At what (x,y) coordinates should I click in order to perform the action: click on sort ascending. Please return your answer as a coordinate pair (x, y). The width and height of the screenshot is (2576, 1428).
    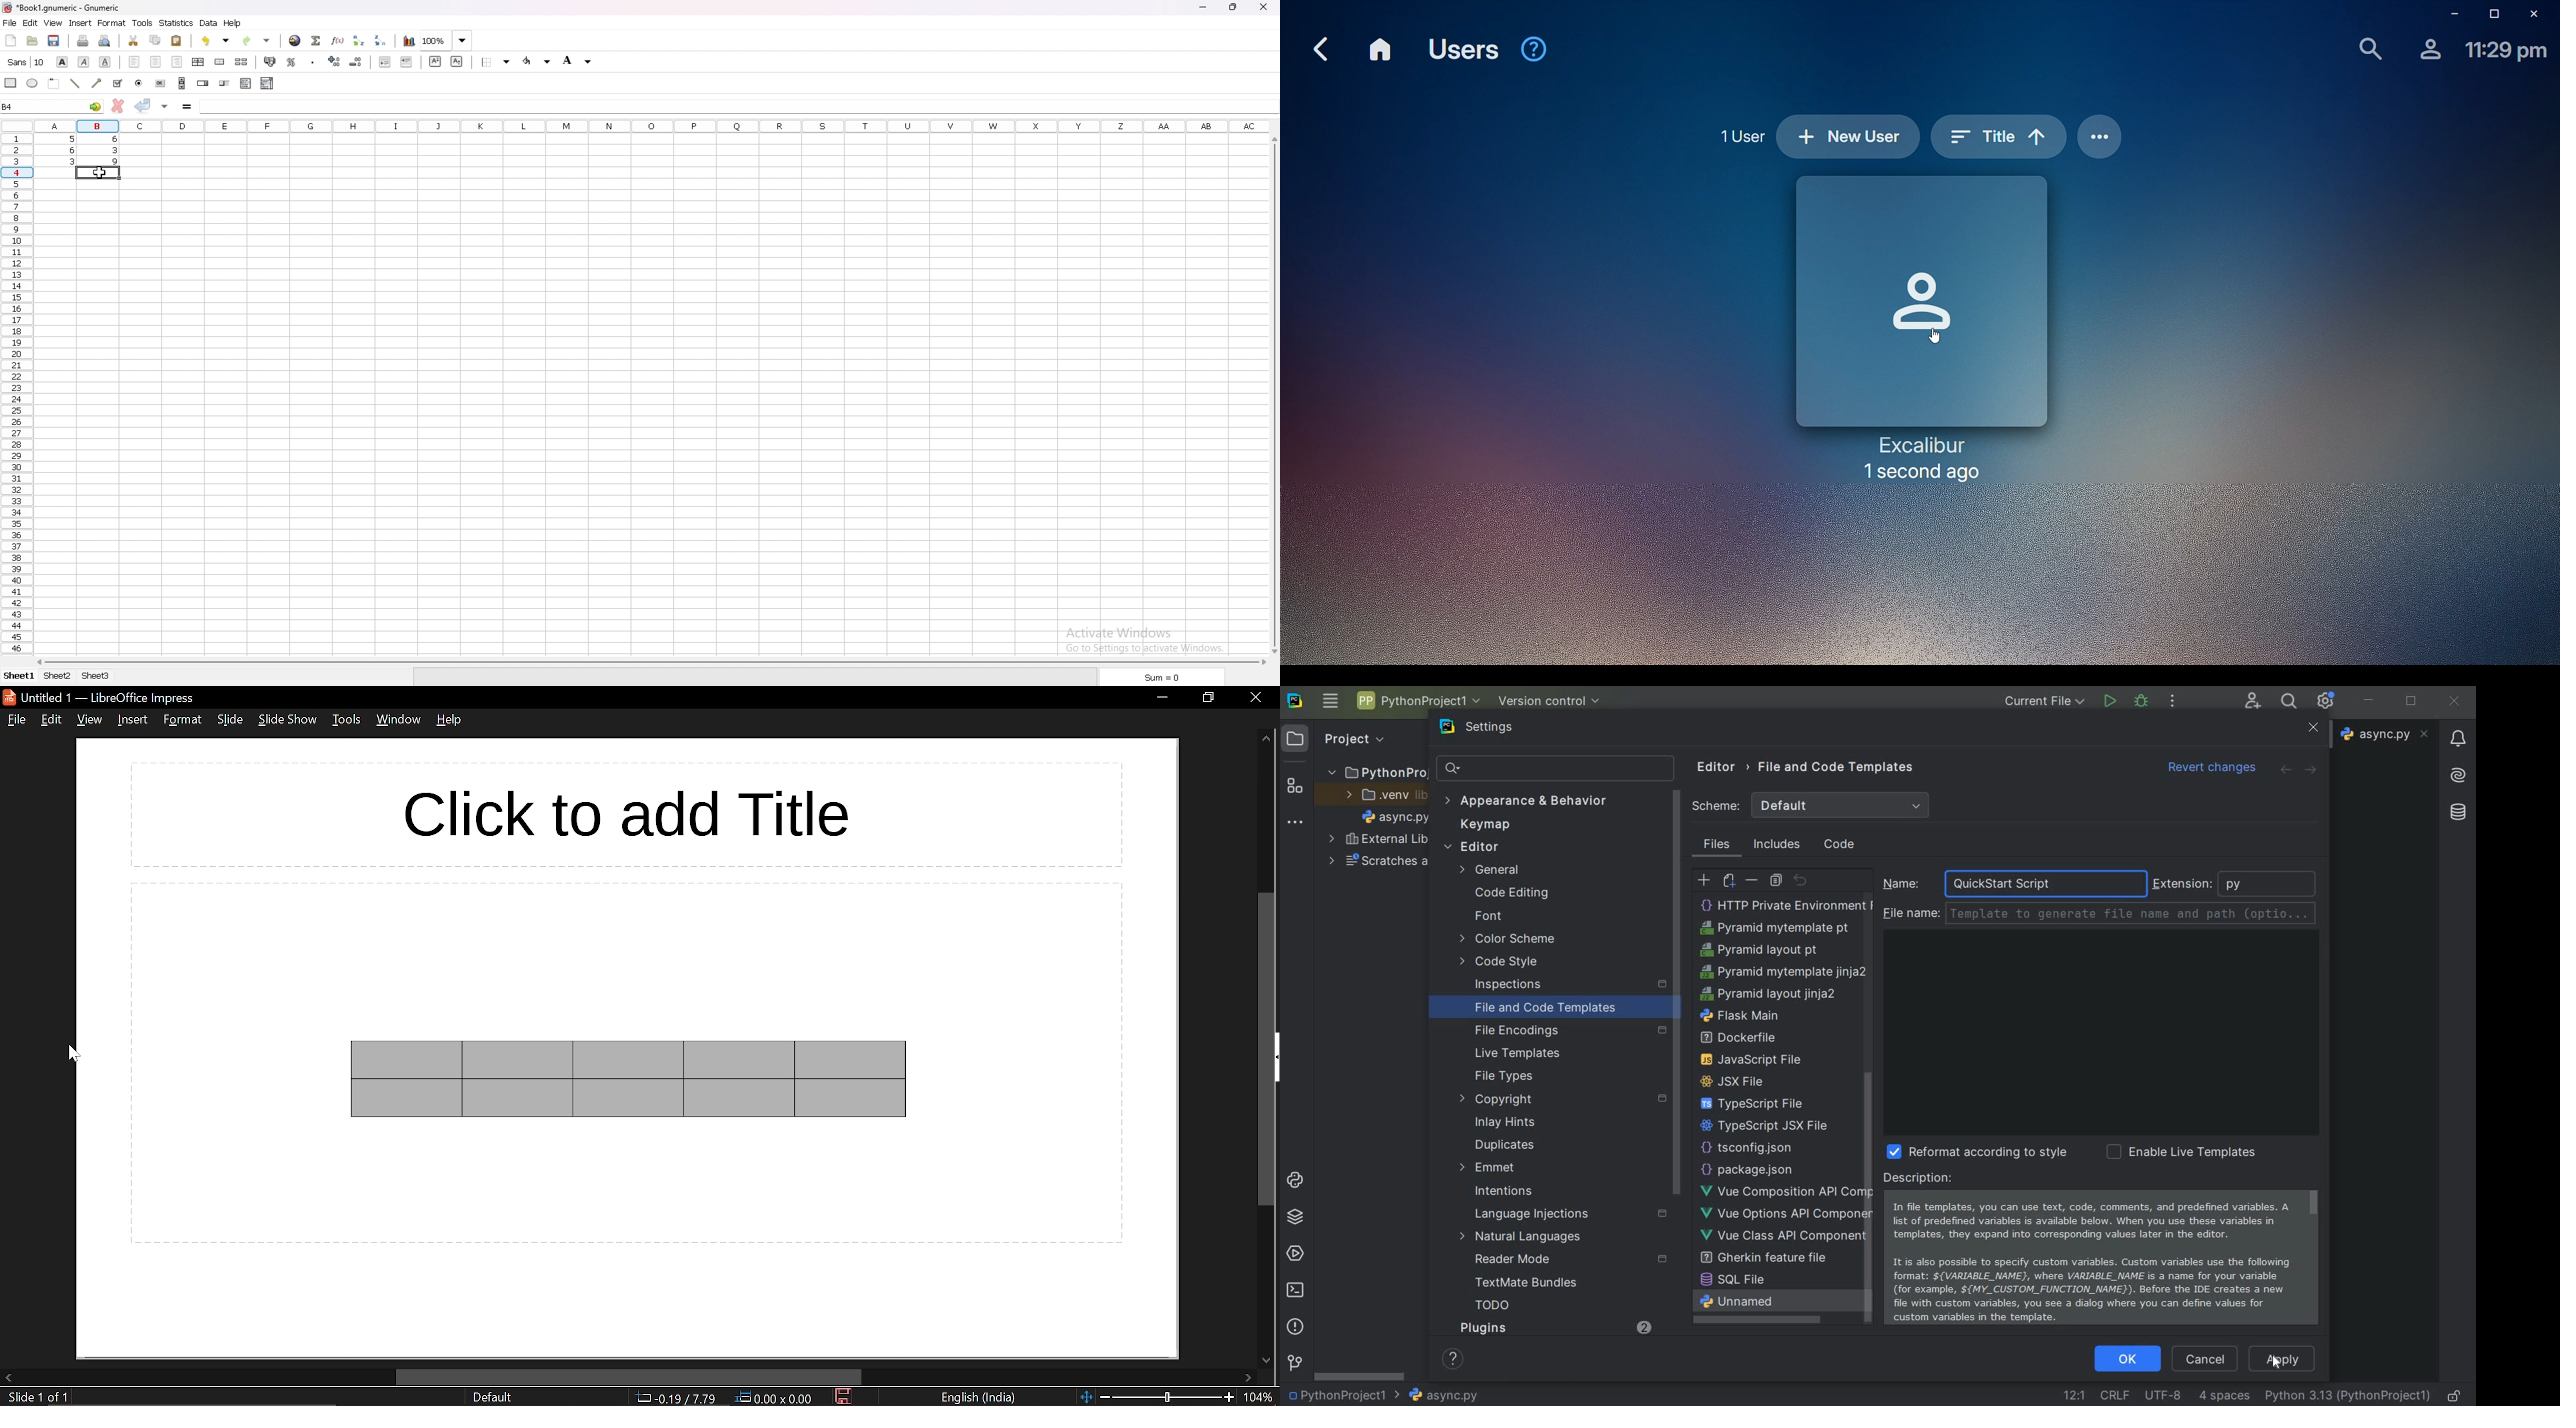
    Looking at the image, I should click on (358, 40).